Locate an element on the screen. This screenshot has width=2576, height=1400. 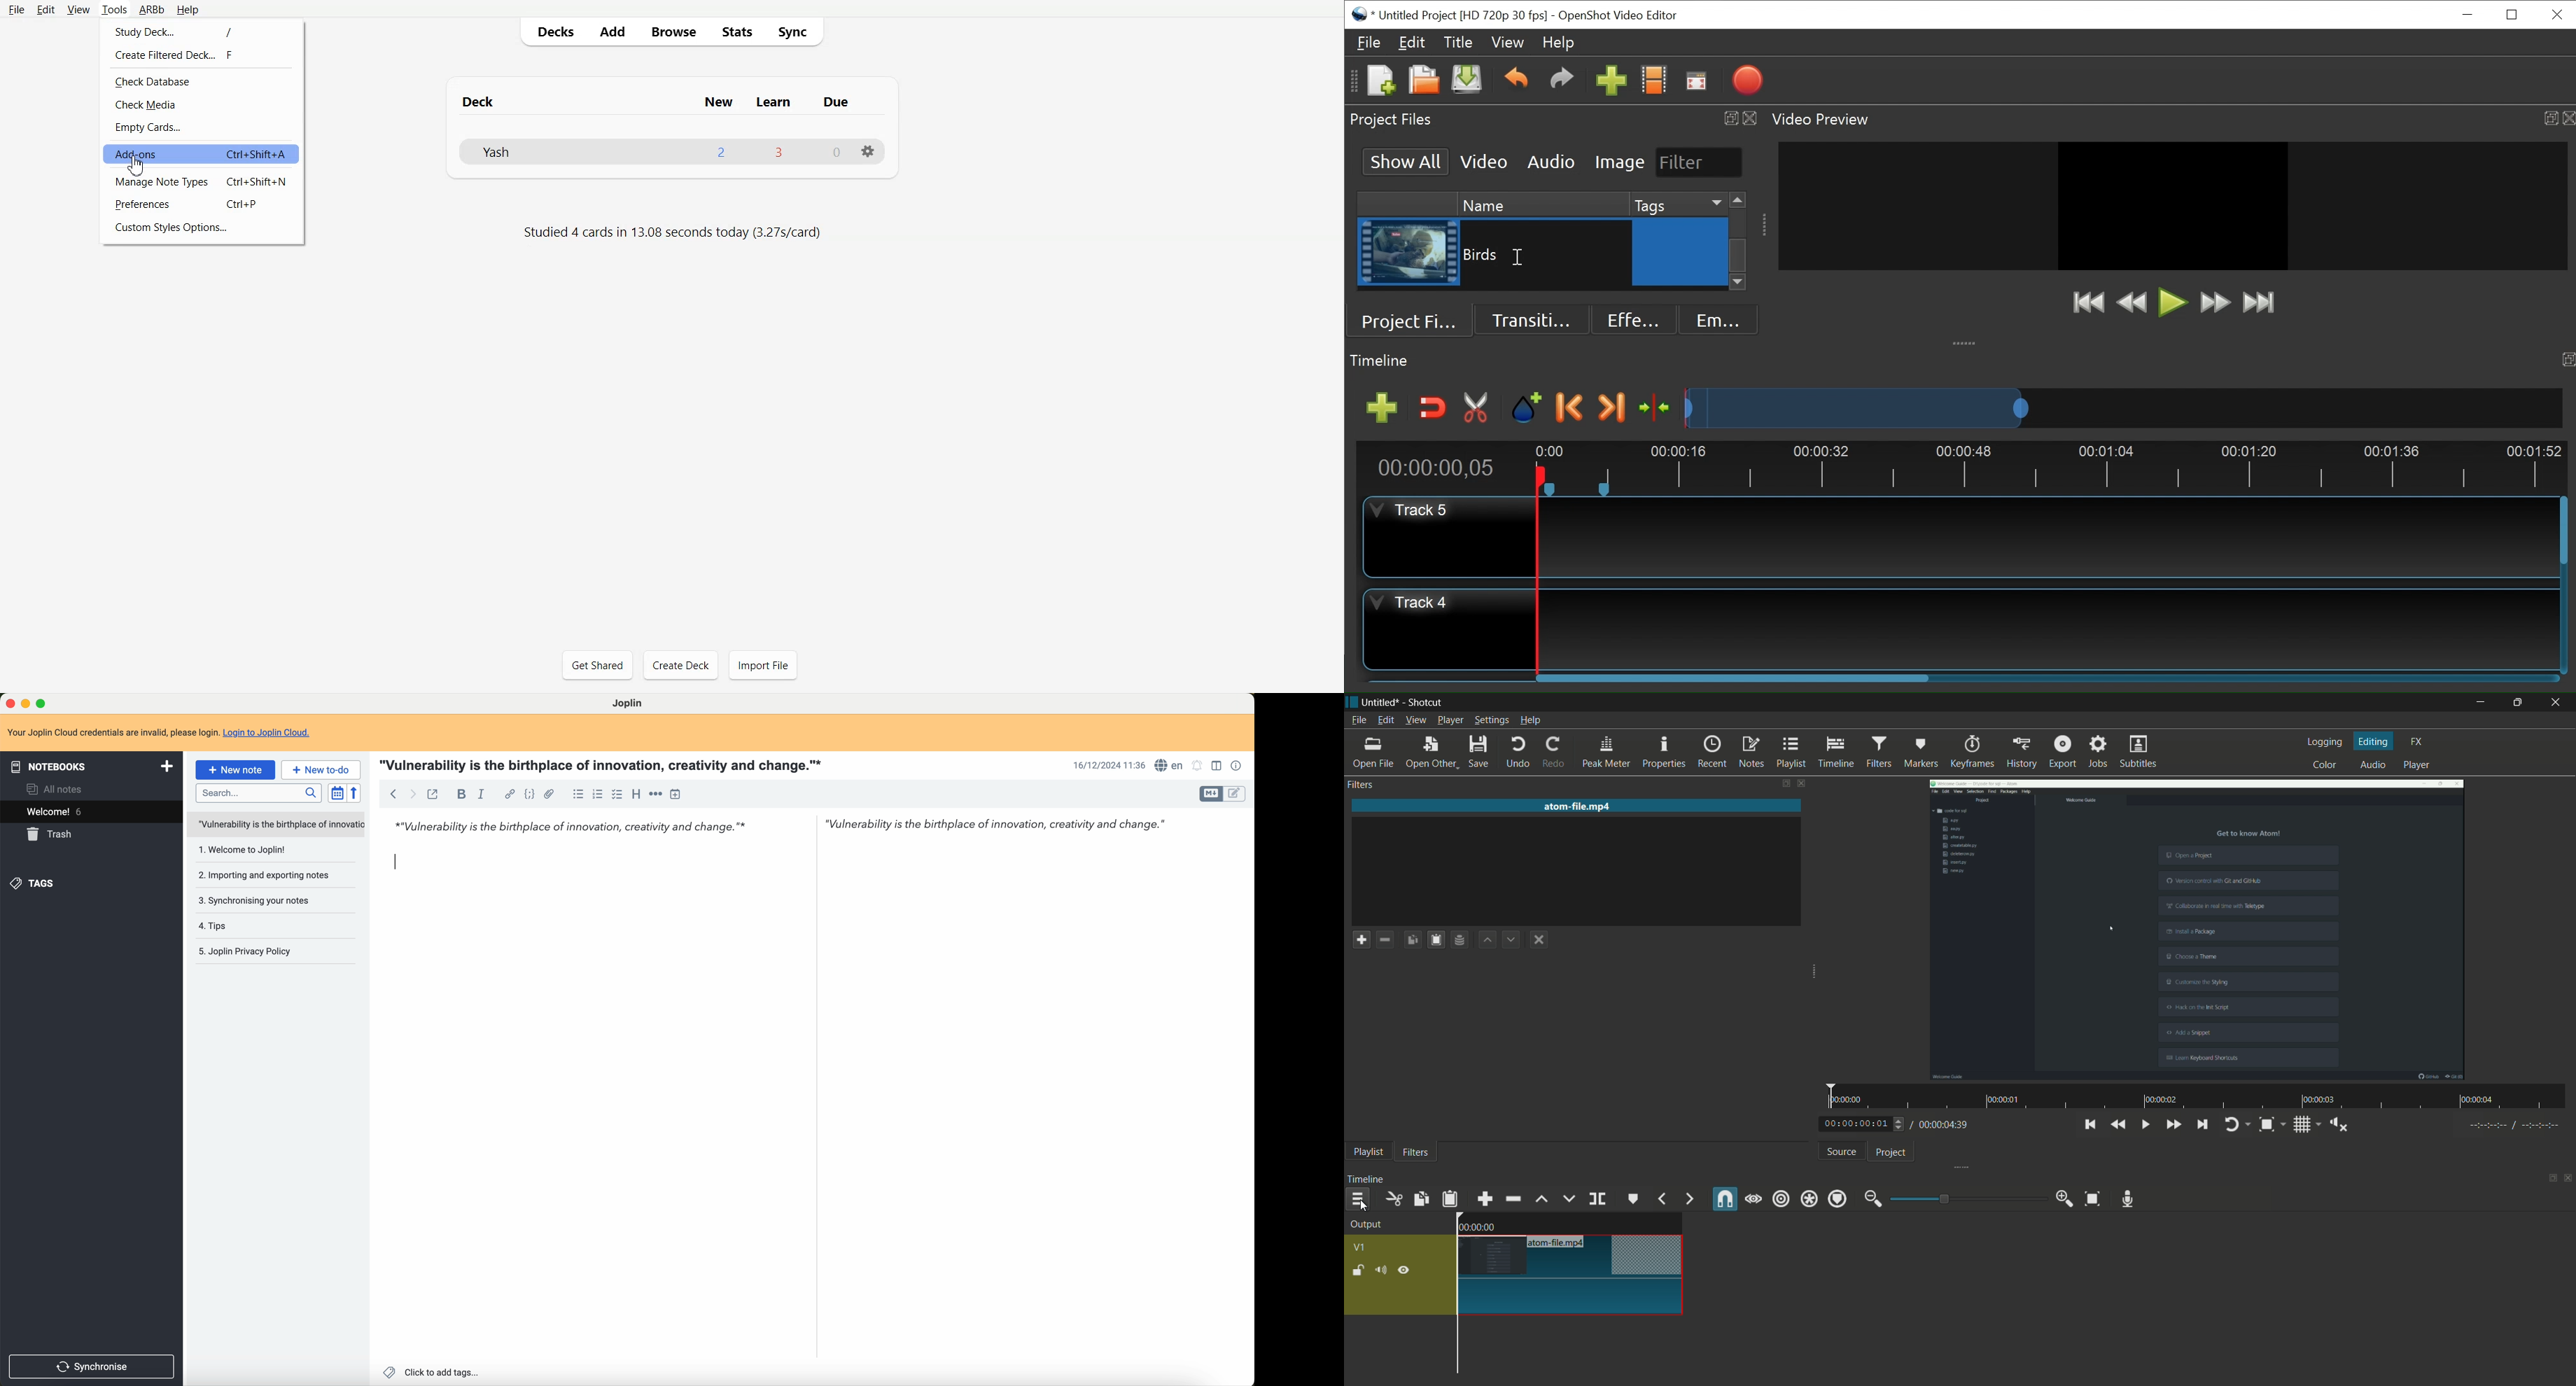
trash is located at coordinates (52, 835).